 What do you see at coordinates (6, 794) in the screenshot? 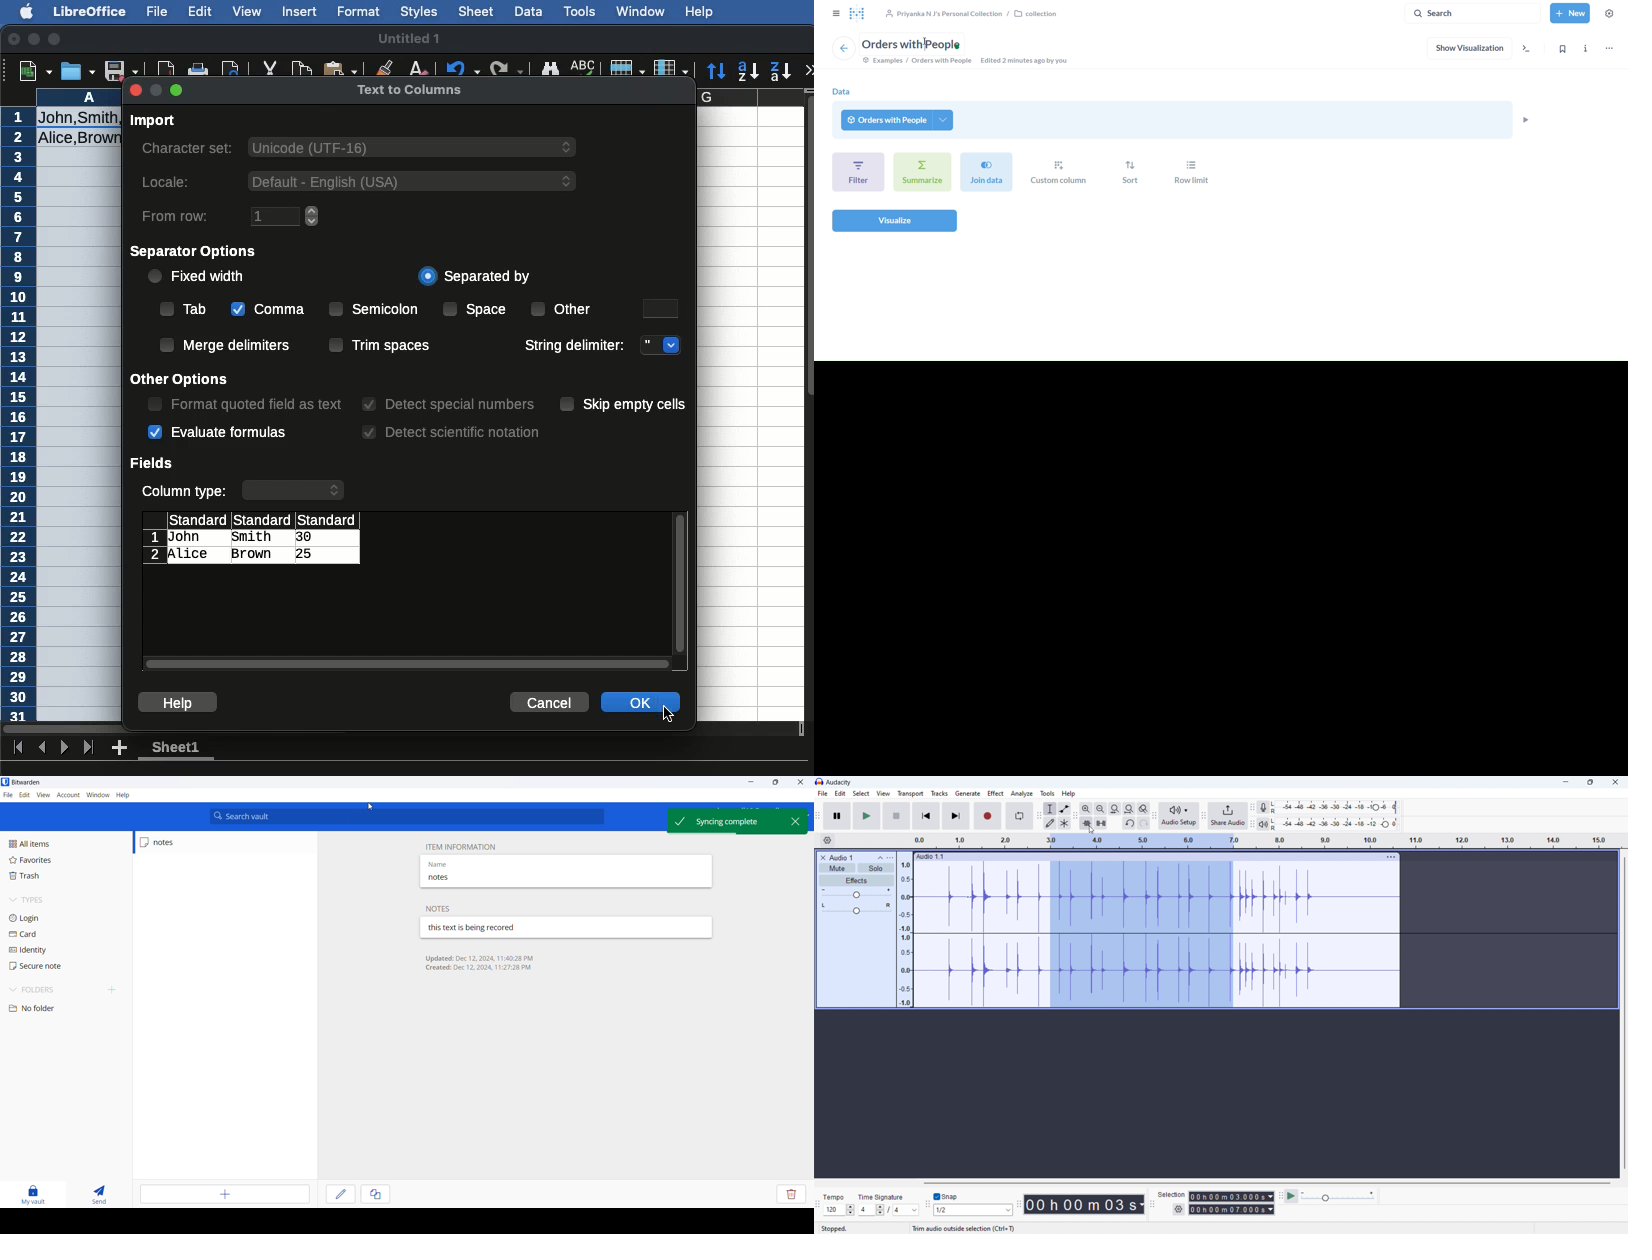
I see `files` at bounding box center [6, 794].